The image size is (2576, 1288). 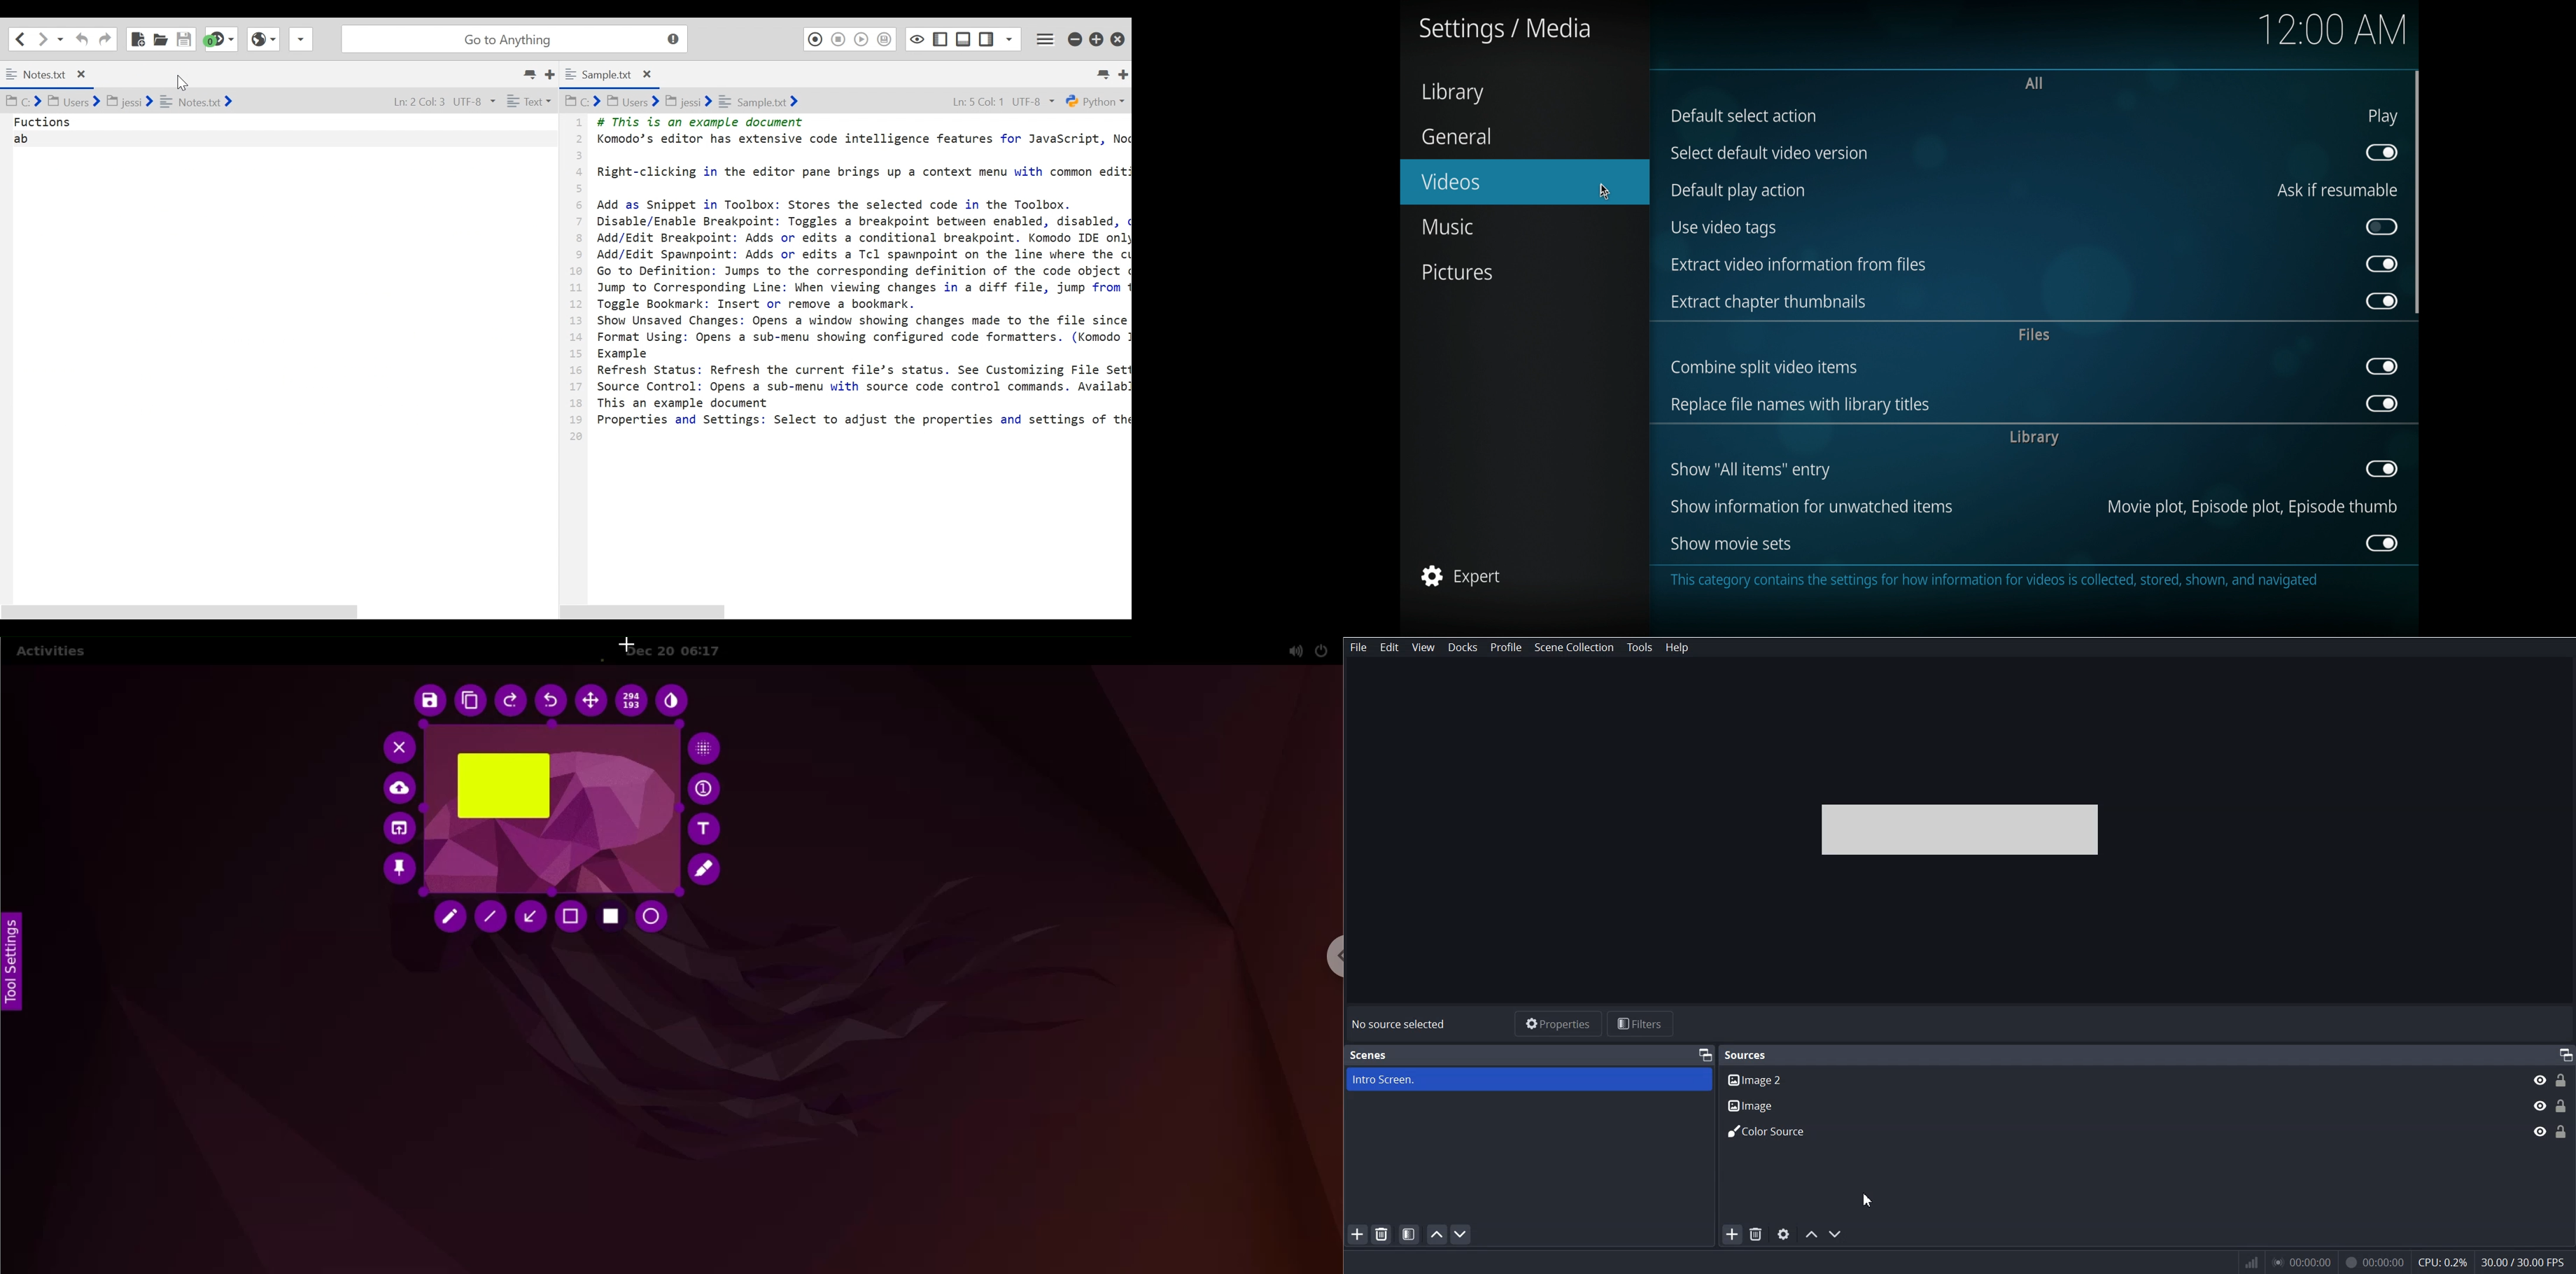 What do you see at coordinates (860, 278) in the screenshot?
I see `# This is an example document

Komodo’s editor has extensive code intelligence features for JavaScript, \
Right-clicking in the editor pane brings up a context menu with common edi
Add as Snippet in Toolbox: Stores the selected code in the Toolbox.
Disable/Enable Breakpoint: Toggles a breakpoint between enabled, disabled,
Add/Edit Breakpoint: Adds or edits a conditional breakpoint. Komodo IDE or
Add/Edit Spawnpoint: Adds or edits a Tcl spawnpoint on the line where the
Go to Definition: Jumps to the corresponding definition of the code object
Jump to Corresponding Line: When viewing changes in a diff file, jump from
Toggle Bookmark: Insert or remove a bookmark.

Show Unsaved Changes: Opens a window showing changes made to the file sinc
Format Using: Opens a sub-menu showing configured code formatters. (Komodc
Example

Refresh Status: Refresh the current file’s status. See Customizing File Se
Source Control: Opens a sub-menu with source code control commands. Availa
This an example document

Properties and Settings: Select to adjust the properties and settings of t` at bounding box center [860, 278].